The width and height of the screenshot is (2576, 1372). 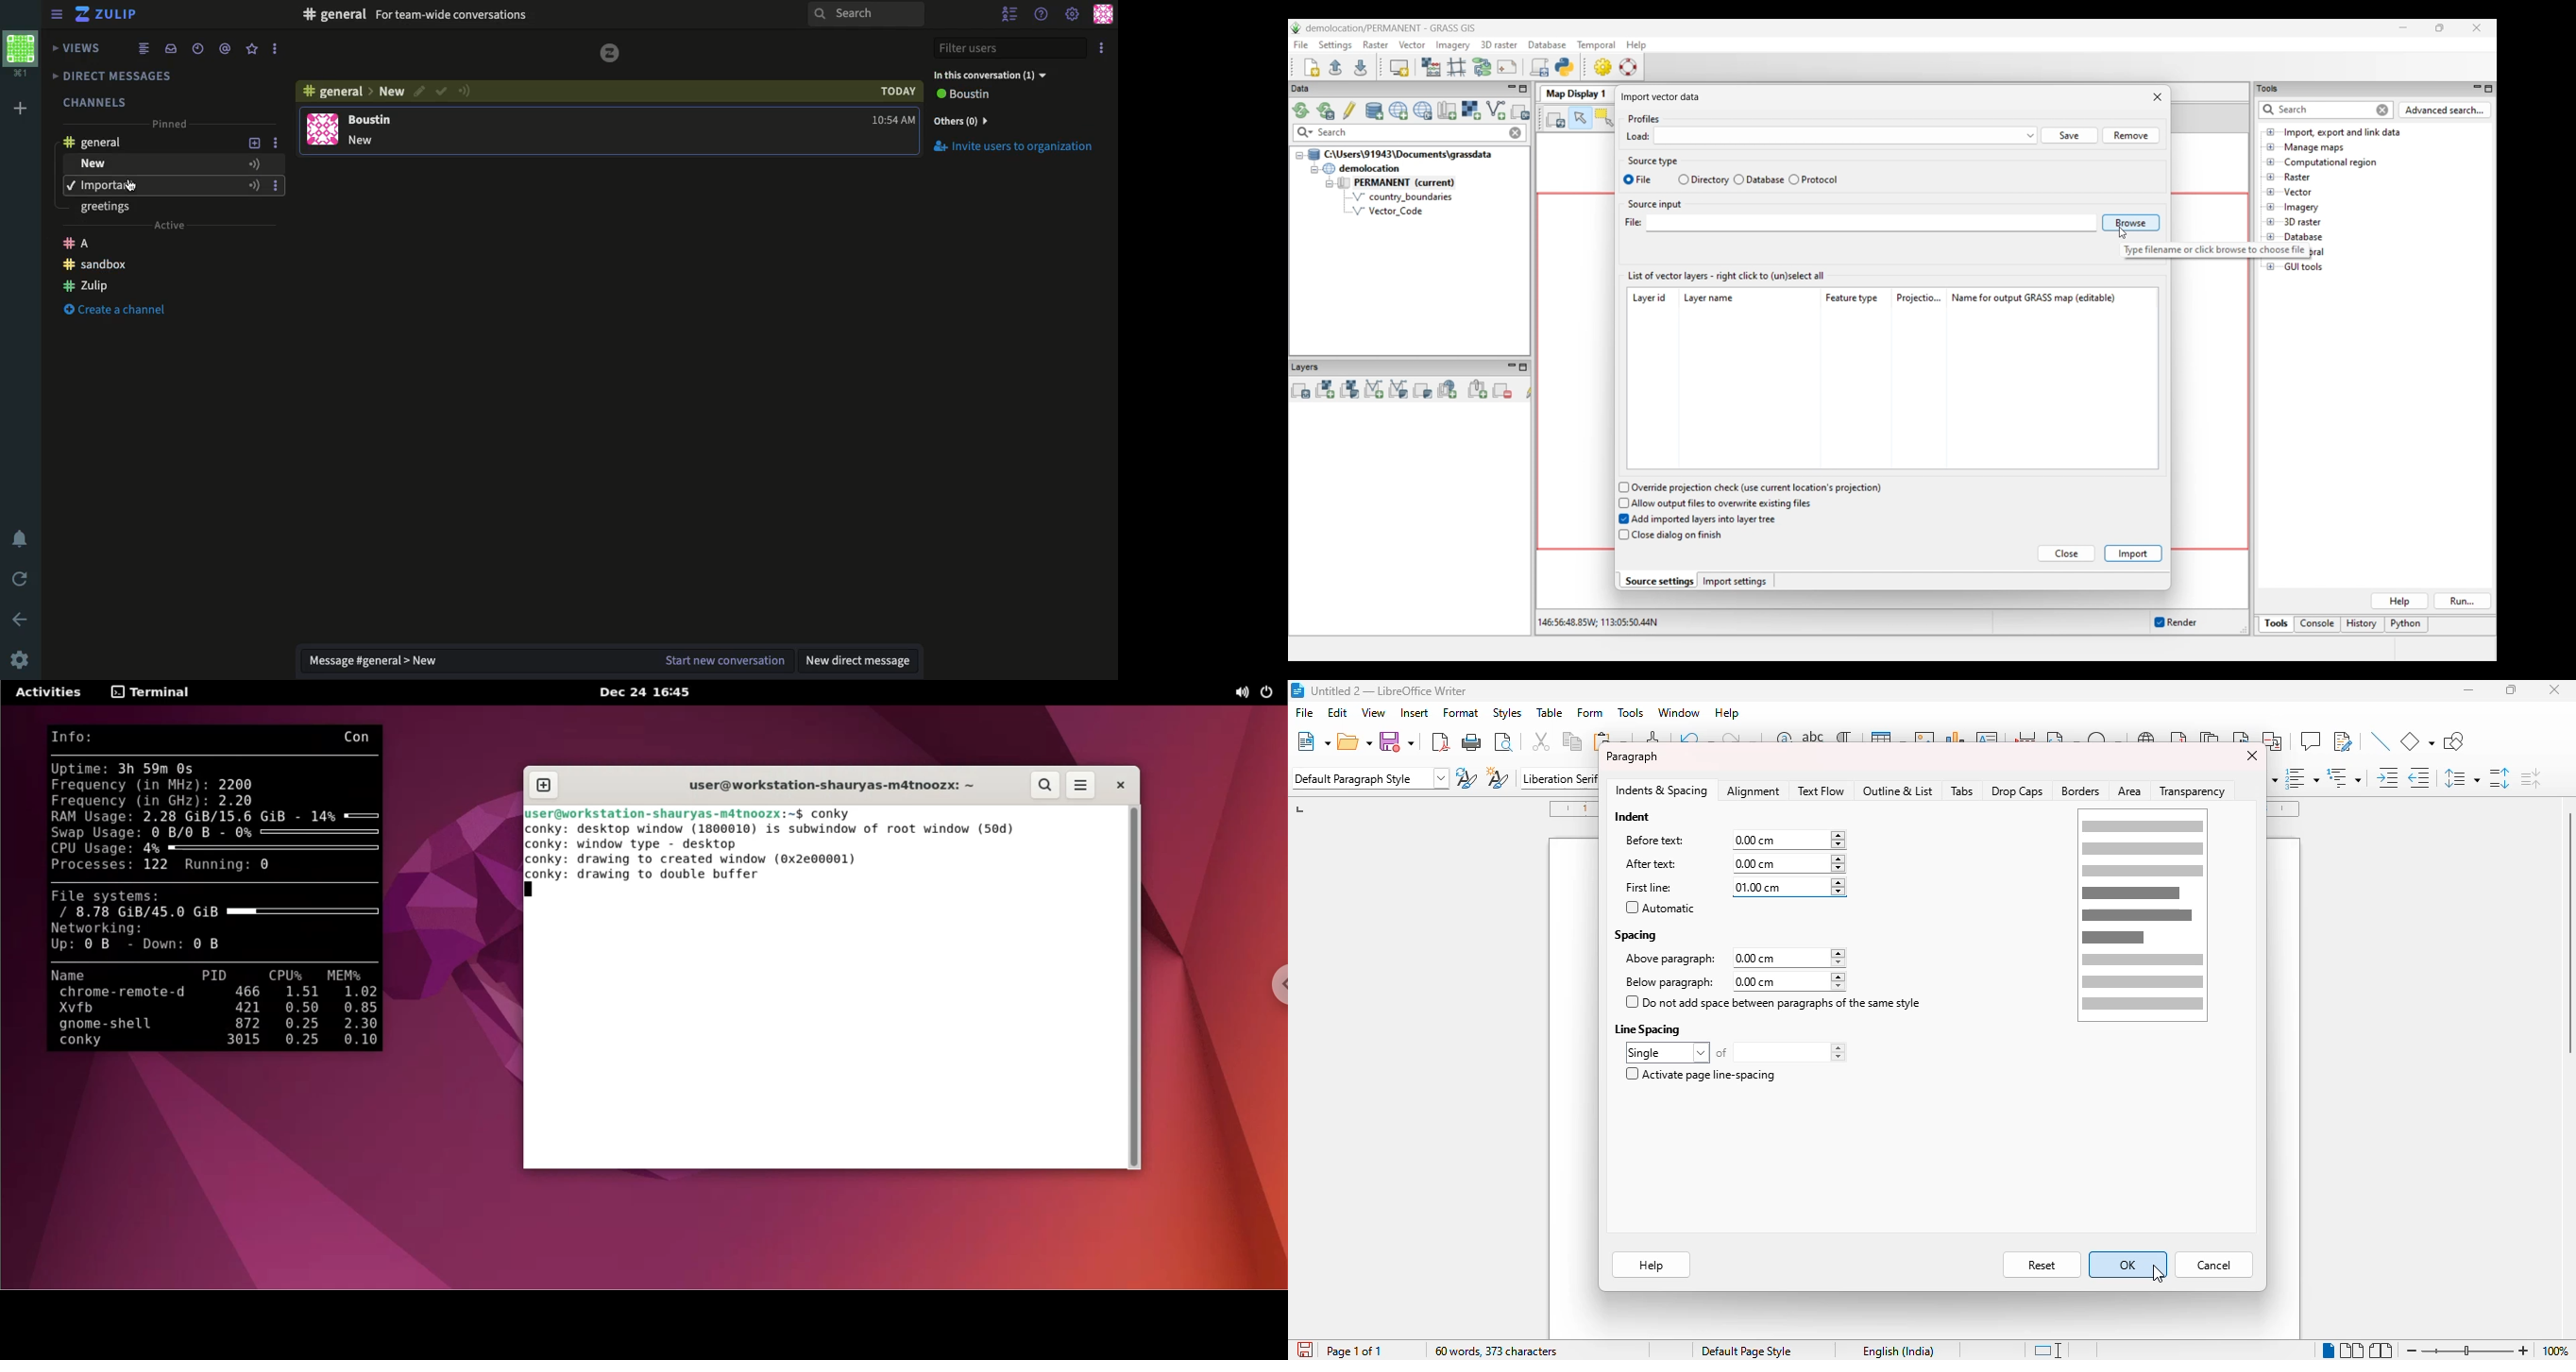 What do you see at coordinates (1102, 16) in the screenshot?
I see `Profile` at bounding box center [1102, 16].